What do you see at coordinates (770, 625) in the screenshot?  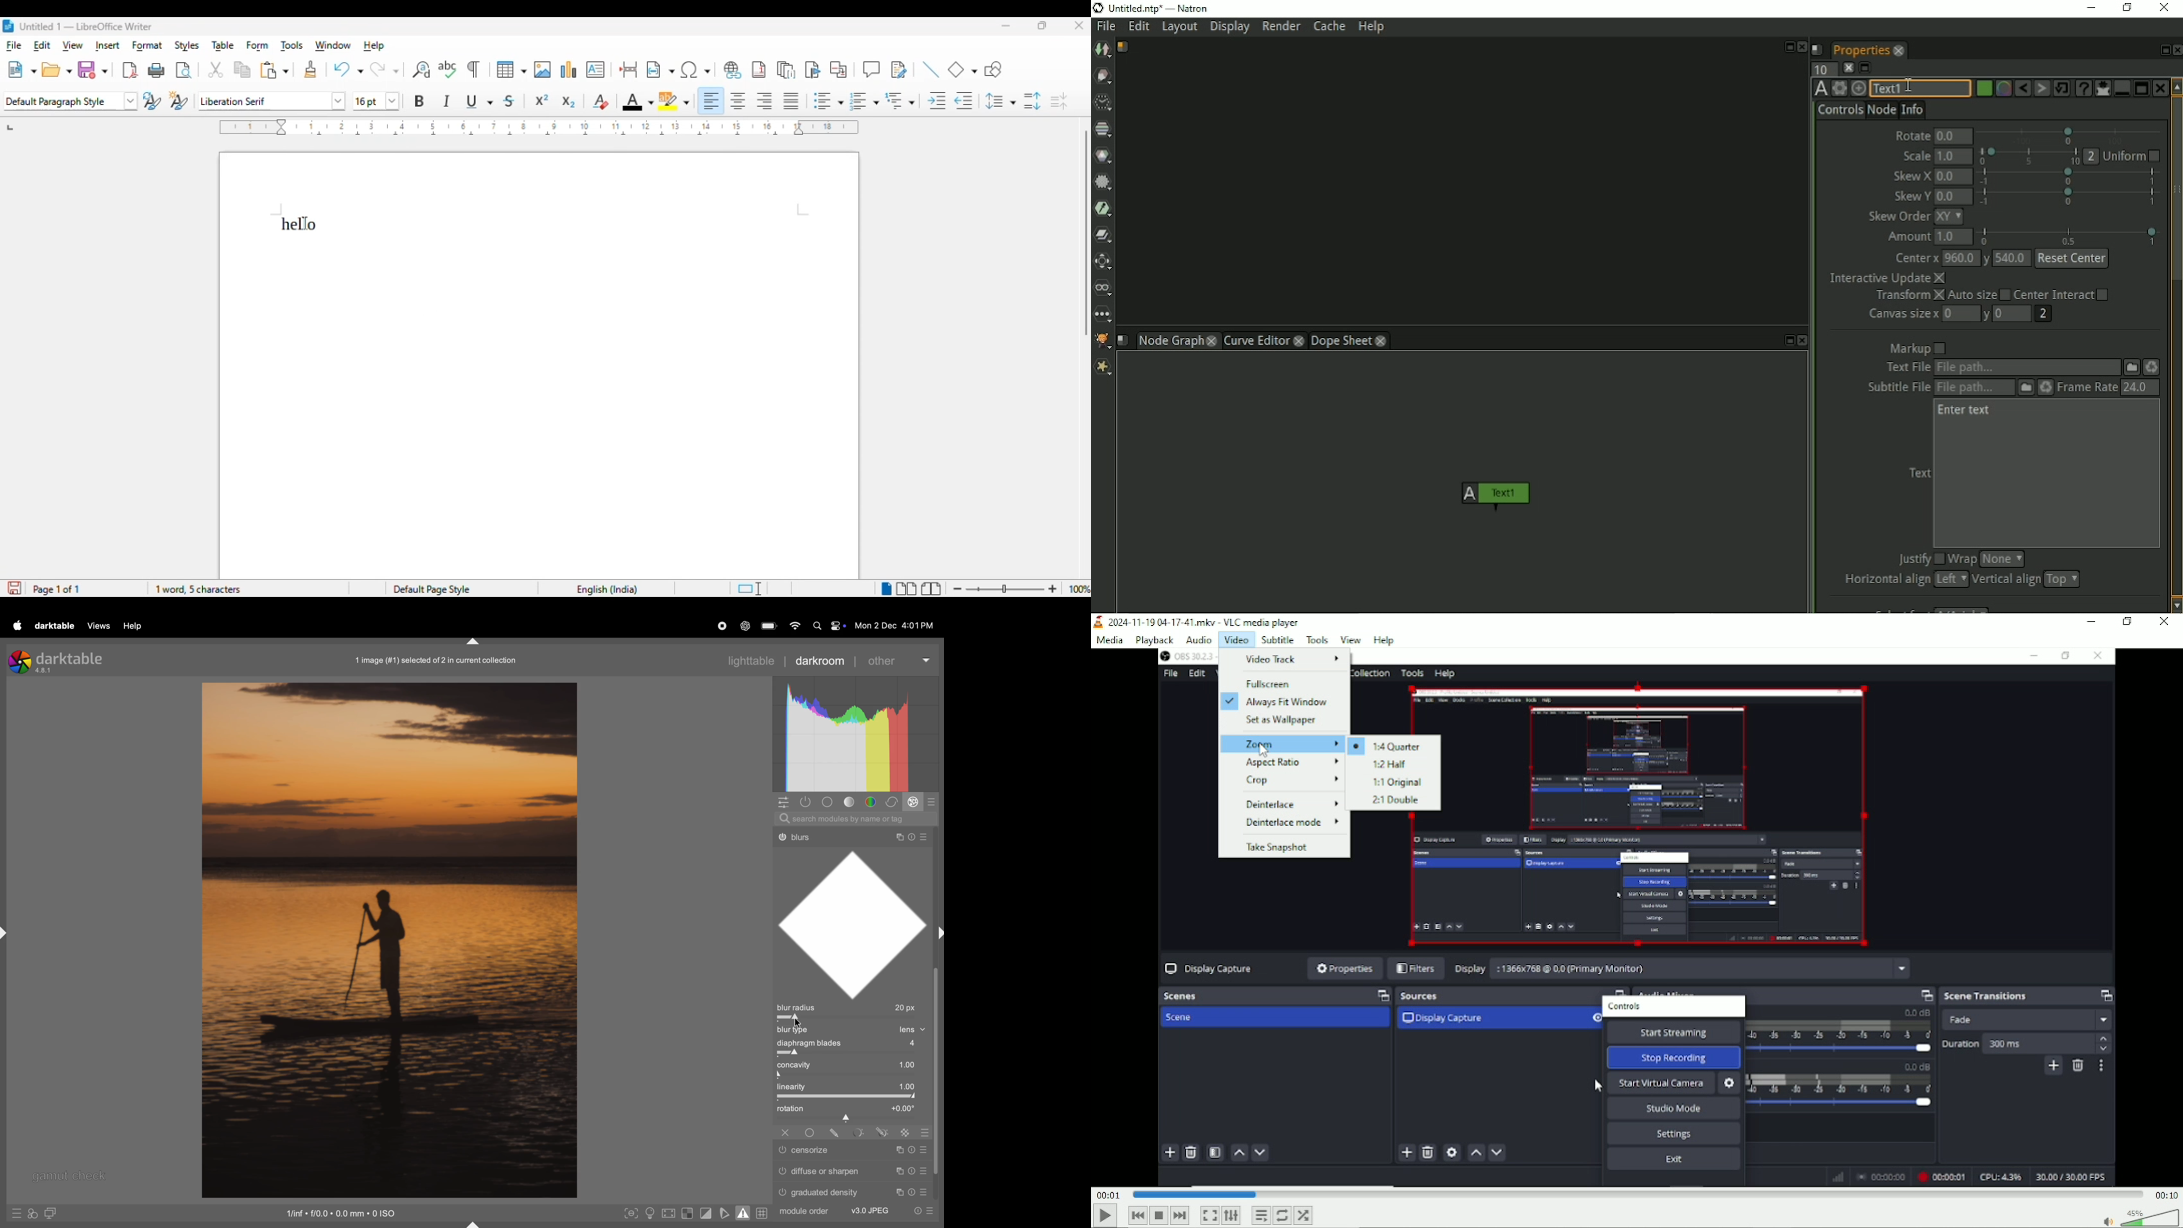 I see `battery` at bounding box center [770, 625].